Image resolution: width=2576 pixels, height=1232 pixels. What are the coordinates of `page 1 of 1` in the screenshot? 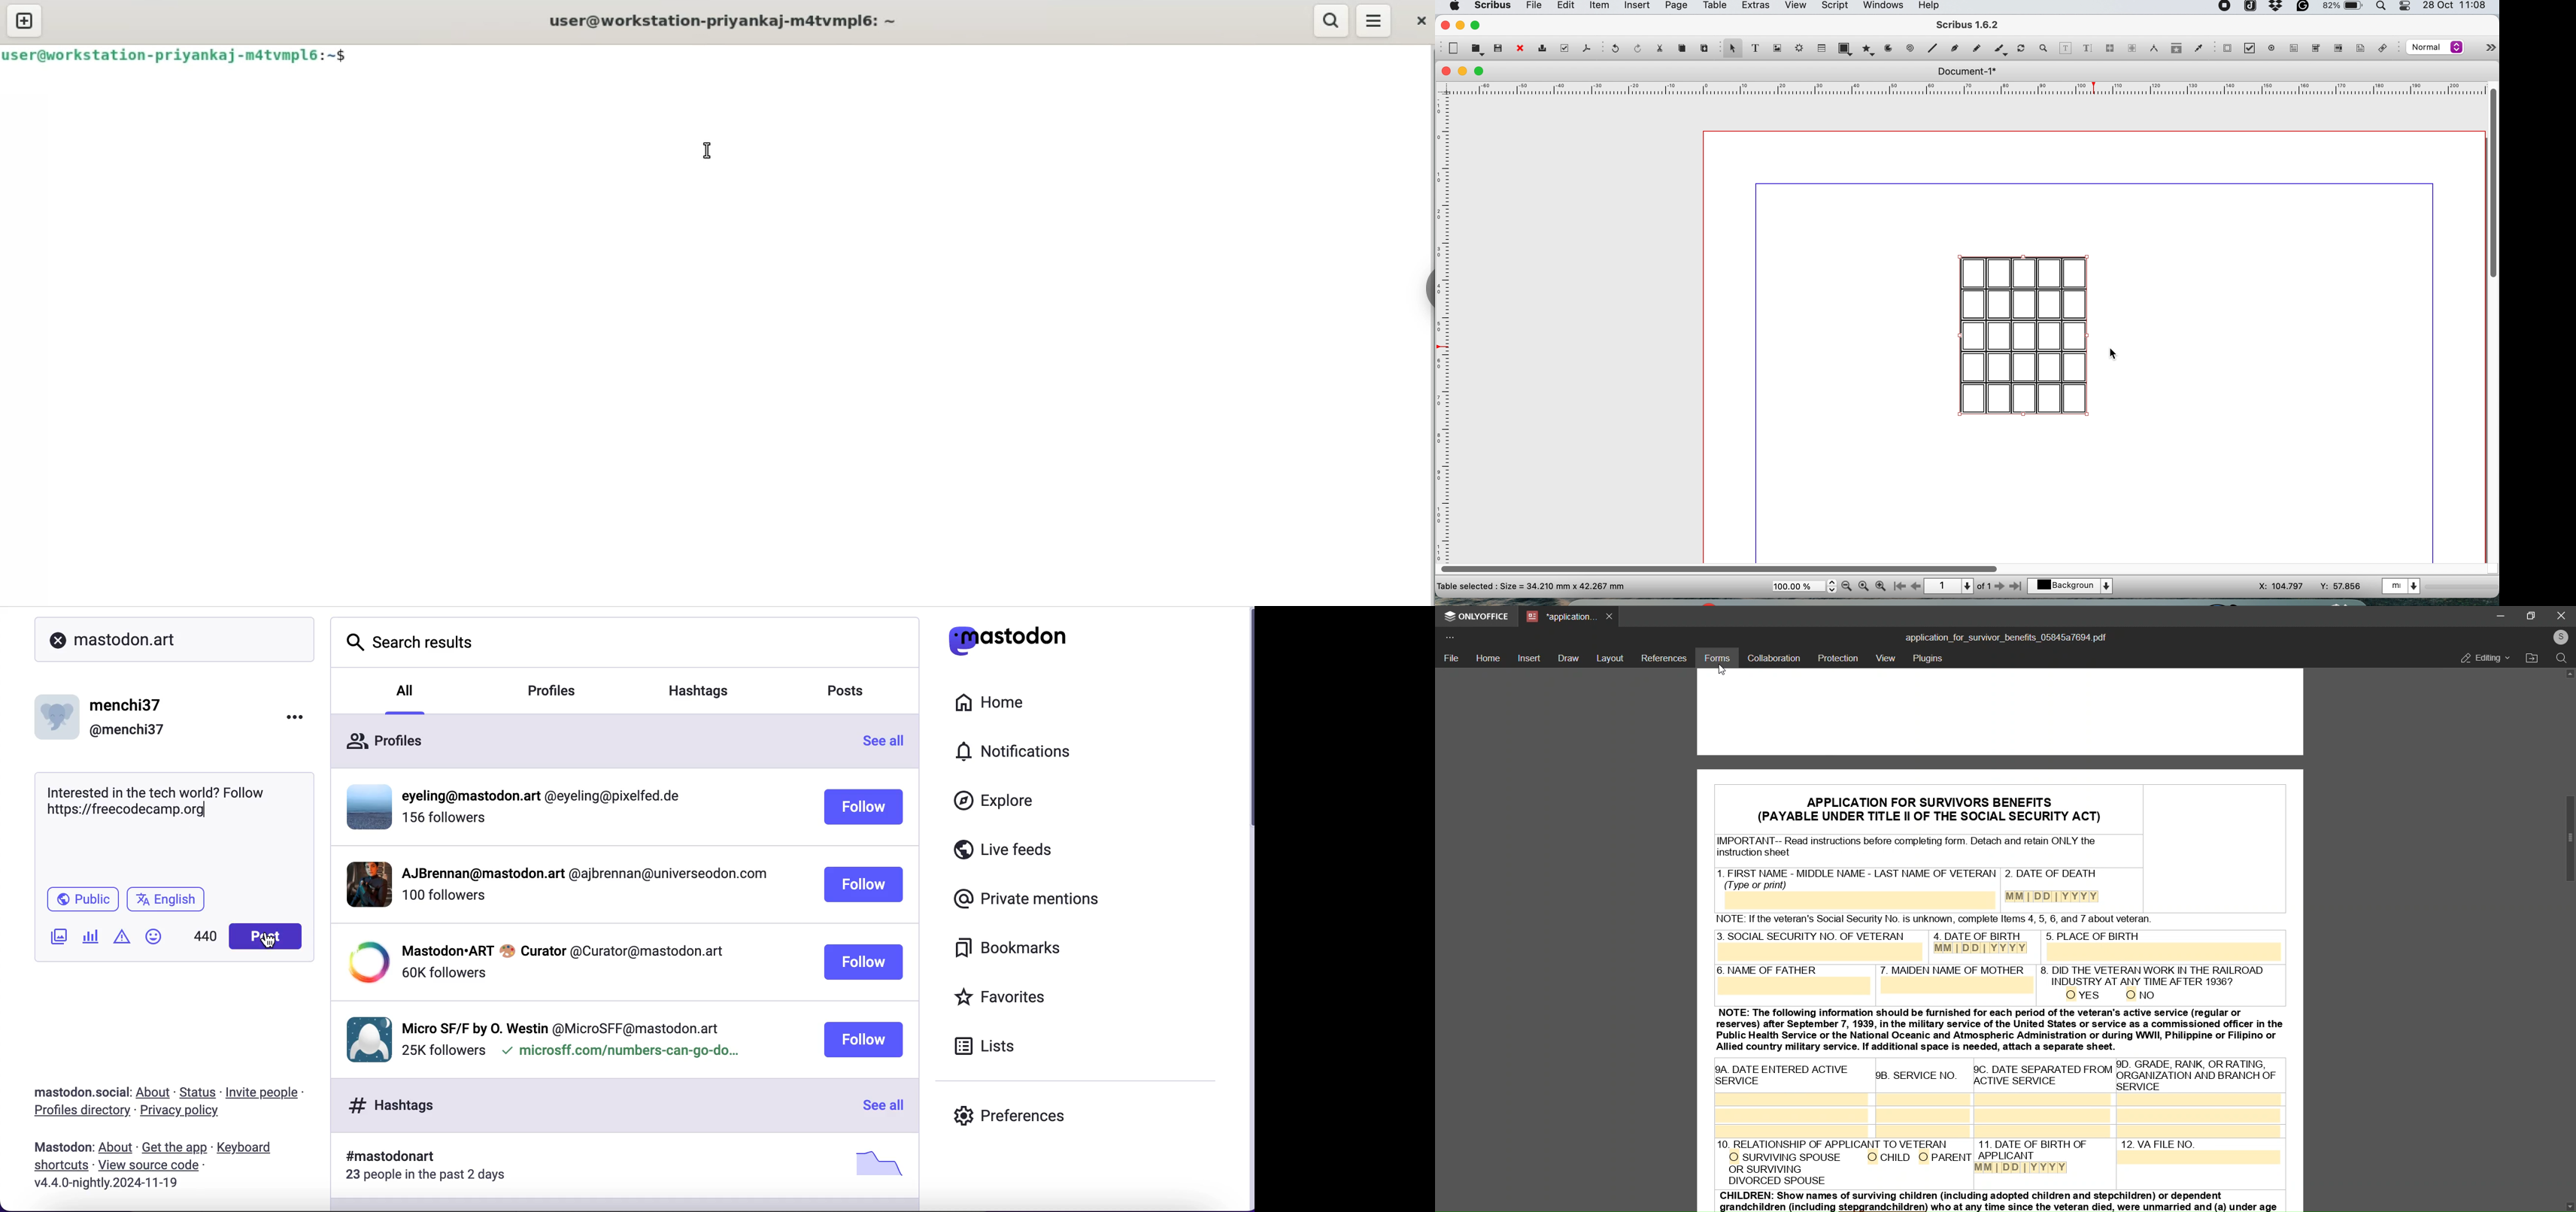 It's located at (1957, 586).